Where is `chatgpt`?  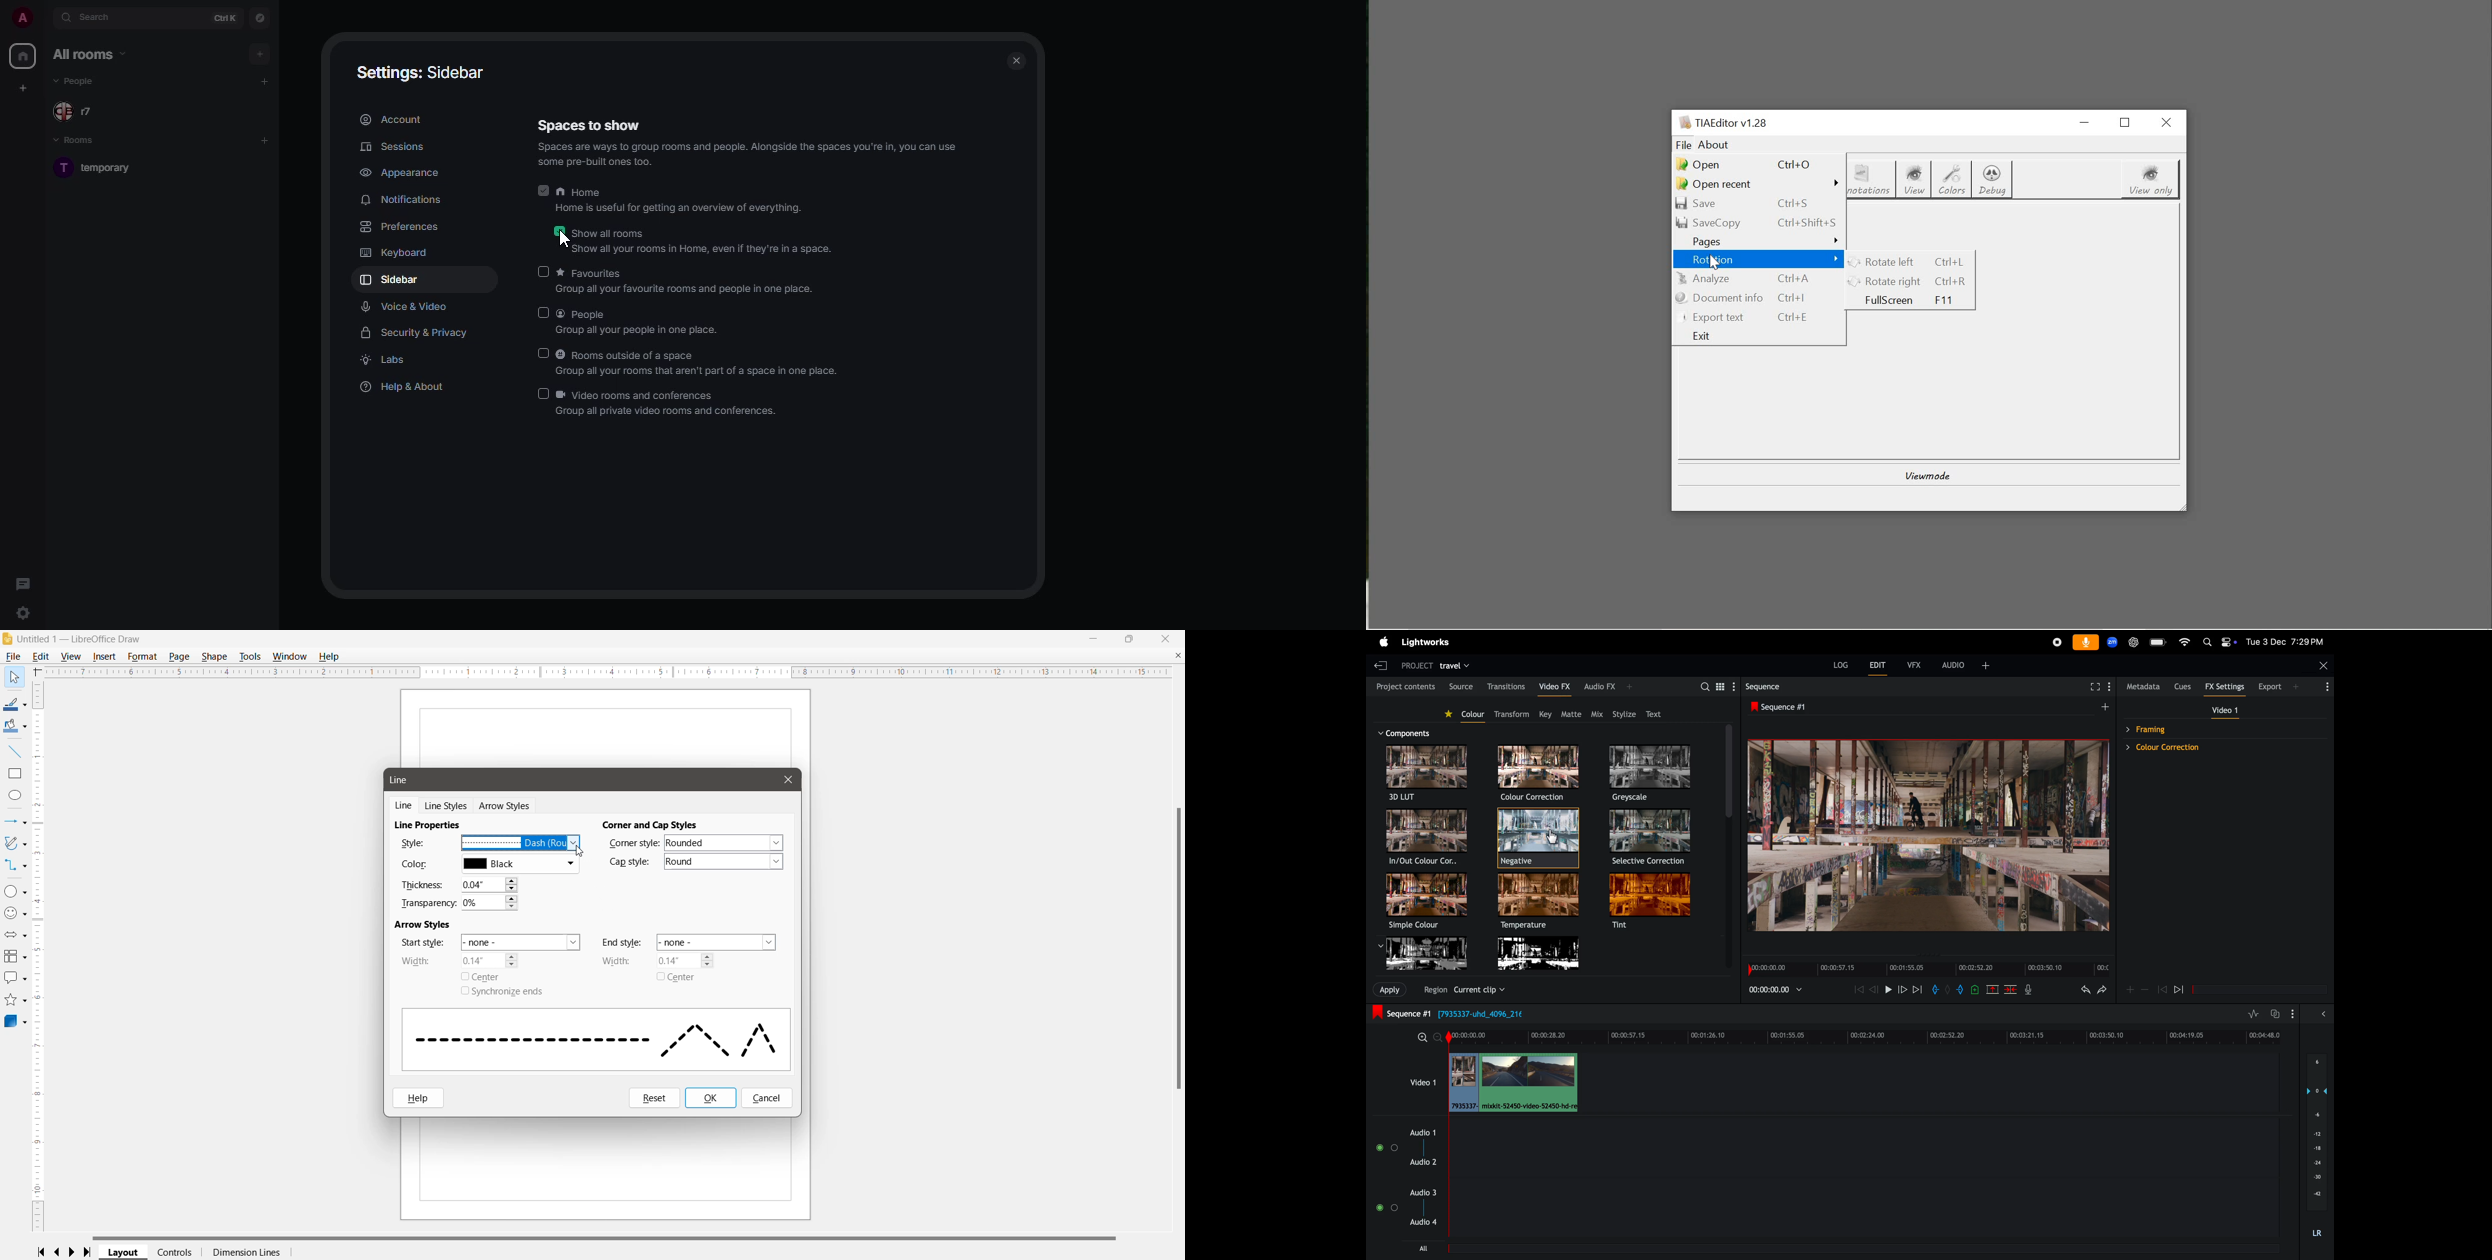
chatgpt is located at coordinates (2134, 643).